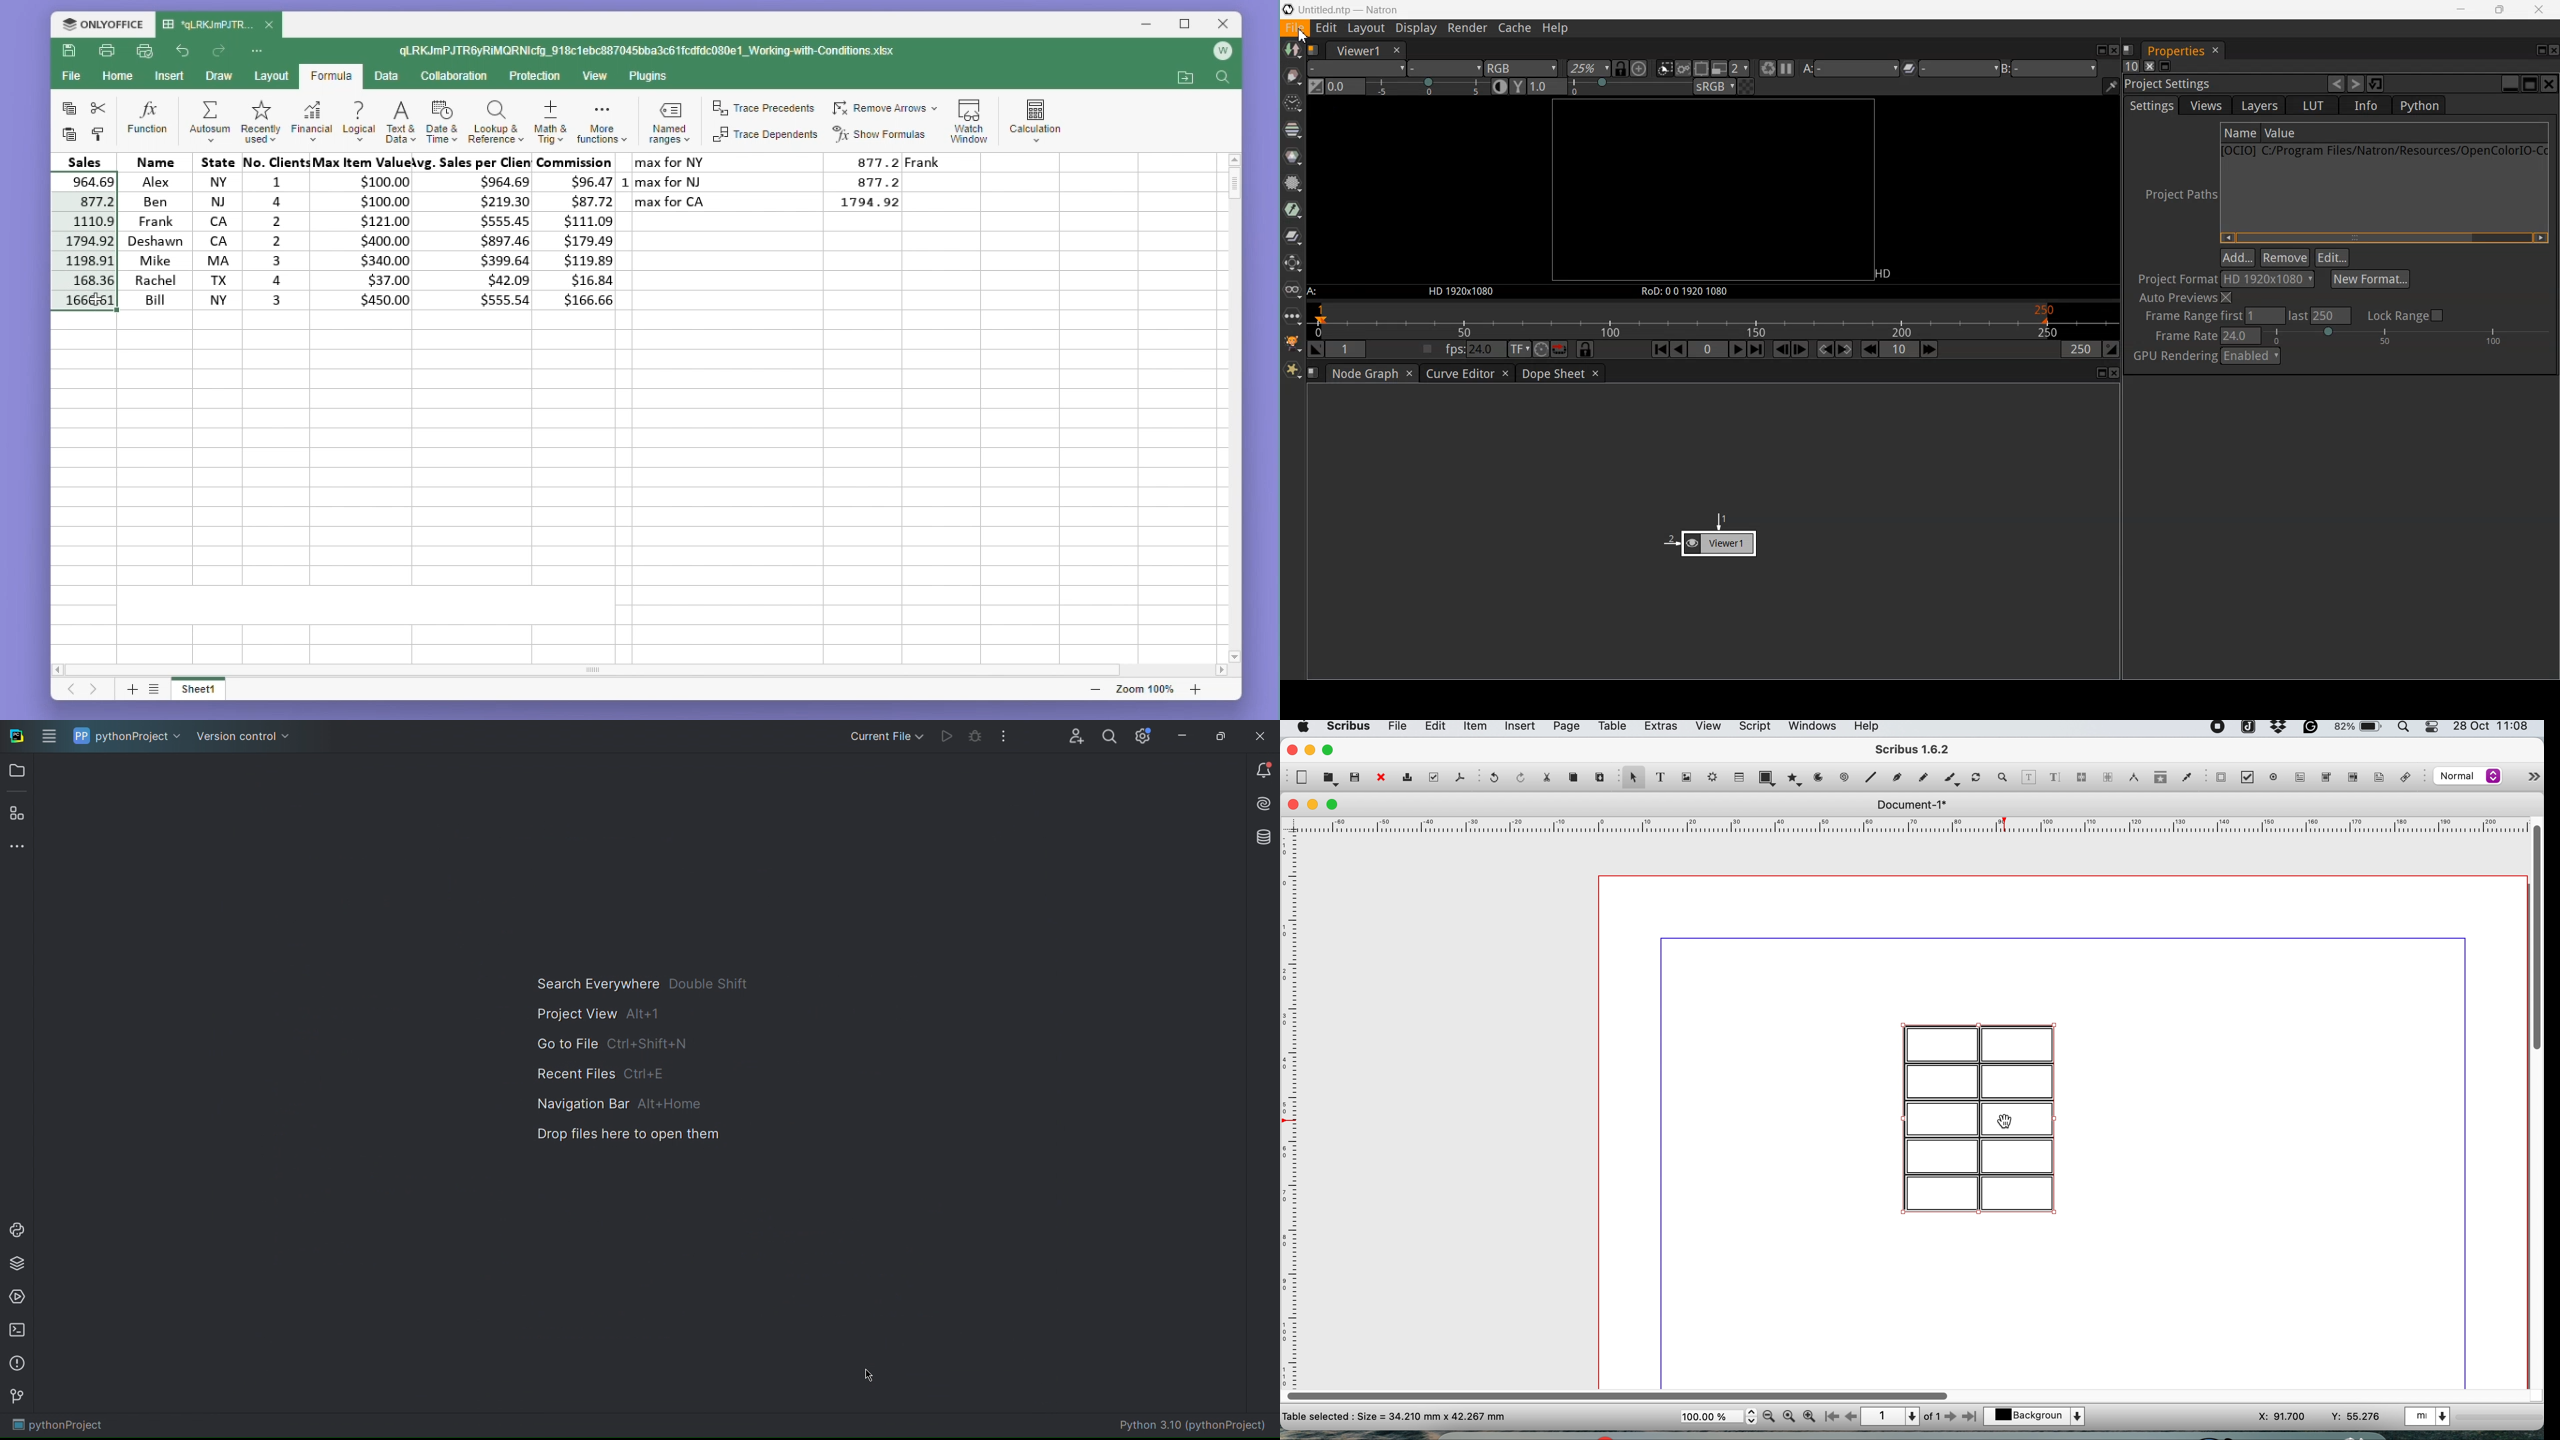 The width and height of the screenshot is (2576, 1456). What do you see at coordinates (70, 135) in the screenshot?
I see `paste` at bounding box center [70, 135].